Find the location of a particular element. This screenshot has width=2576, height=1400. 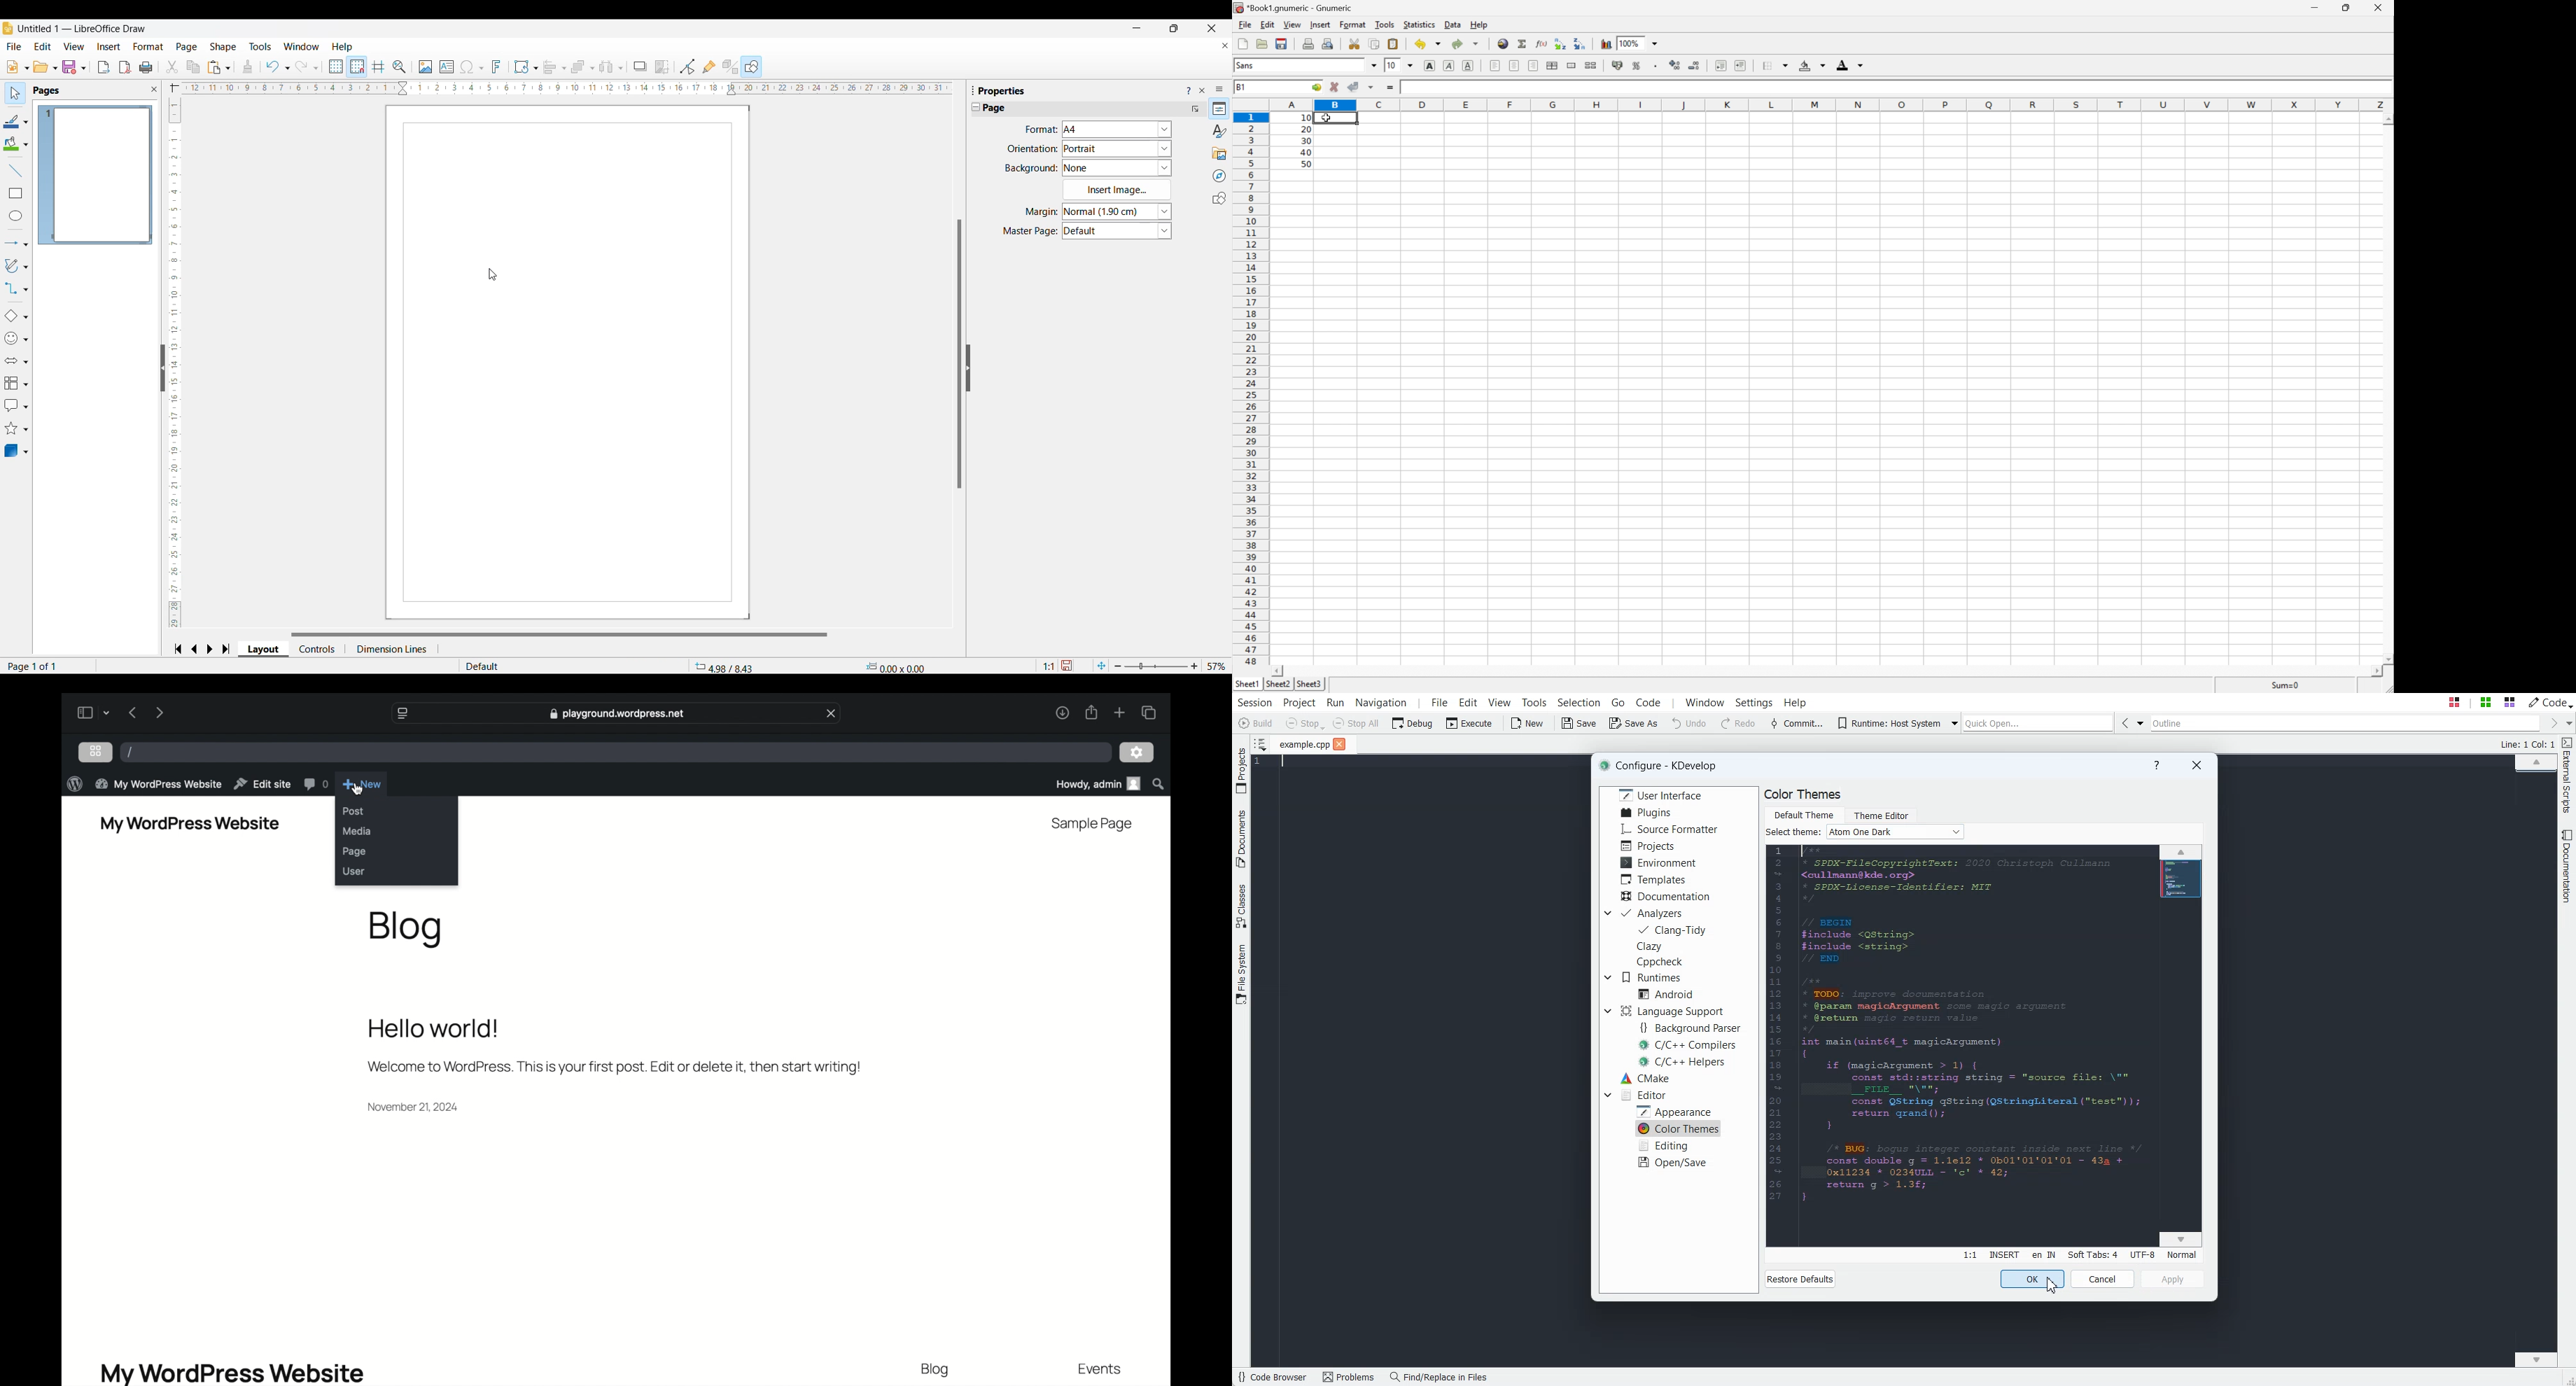

57% is located at coordinates (1217, 666).